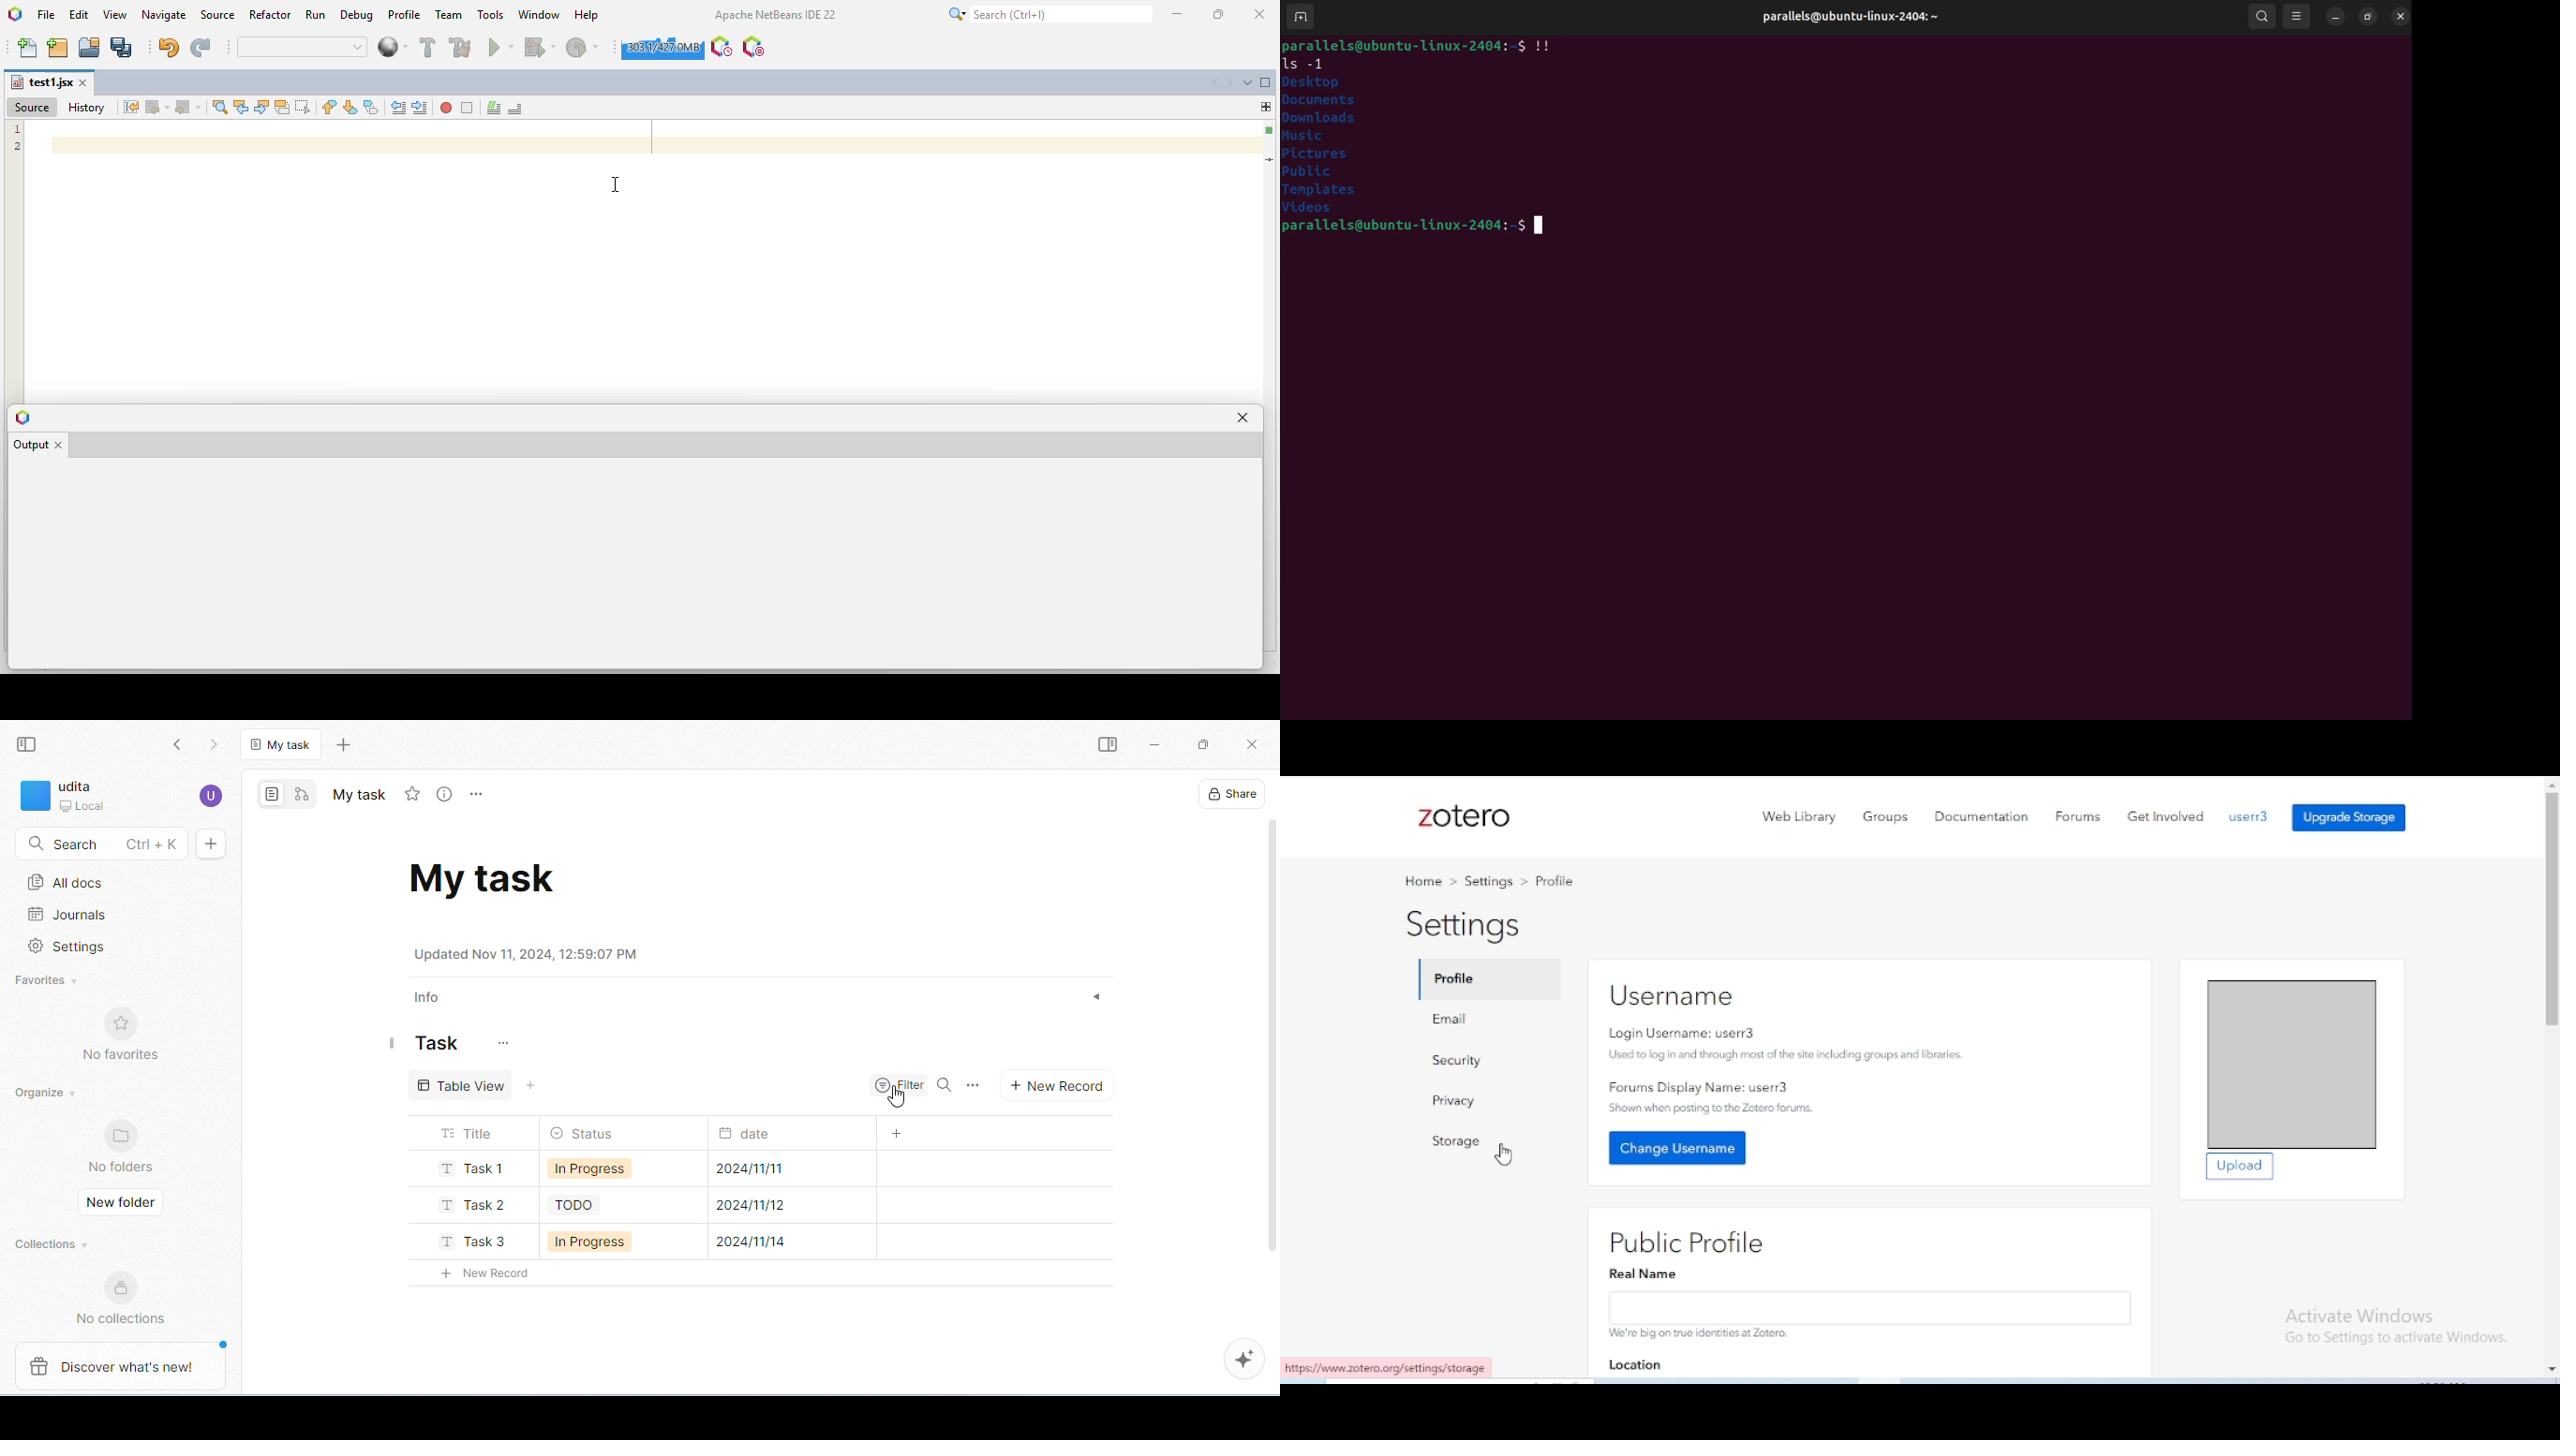 Image resolution: width=2576 pixels, height=1456 pixels. I want to click on add view, so click(535, 1086).